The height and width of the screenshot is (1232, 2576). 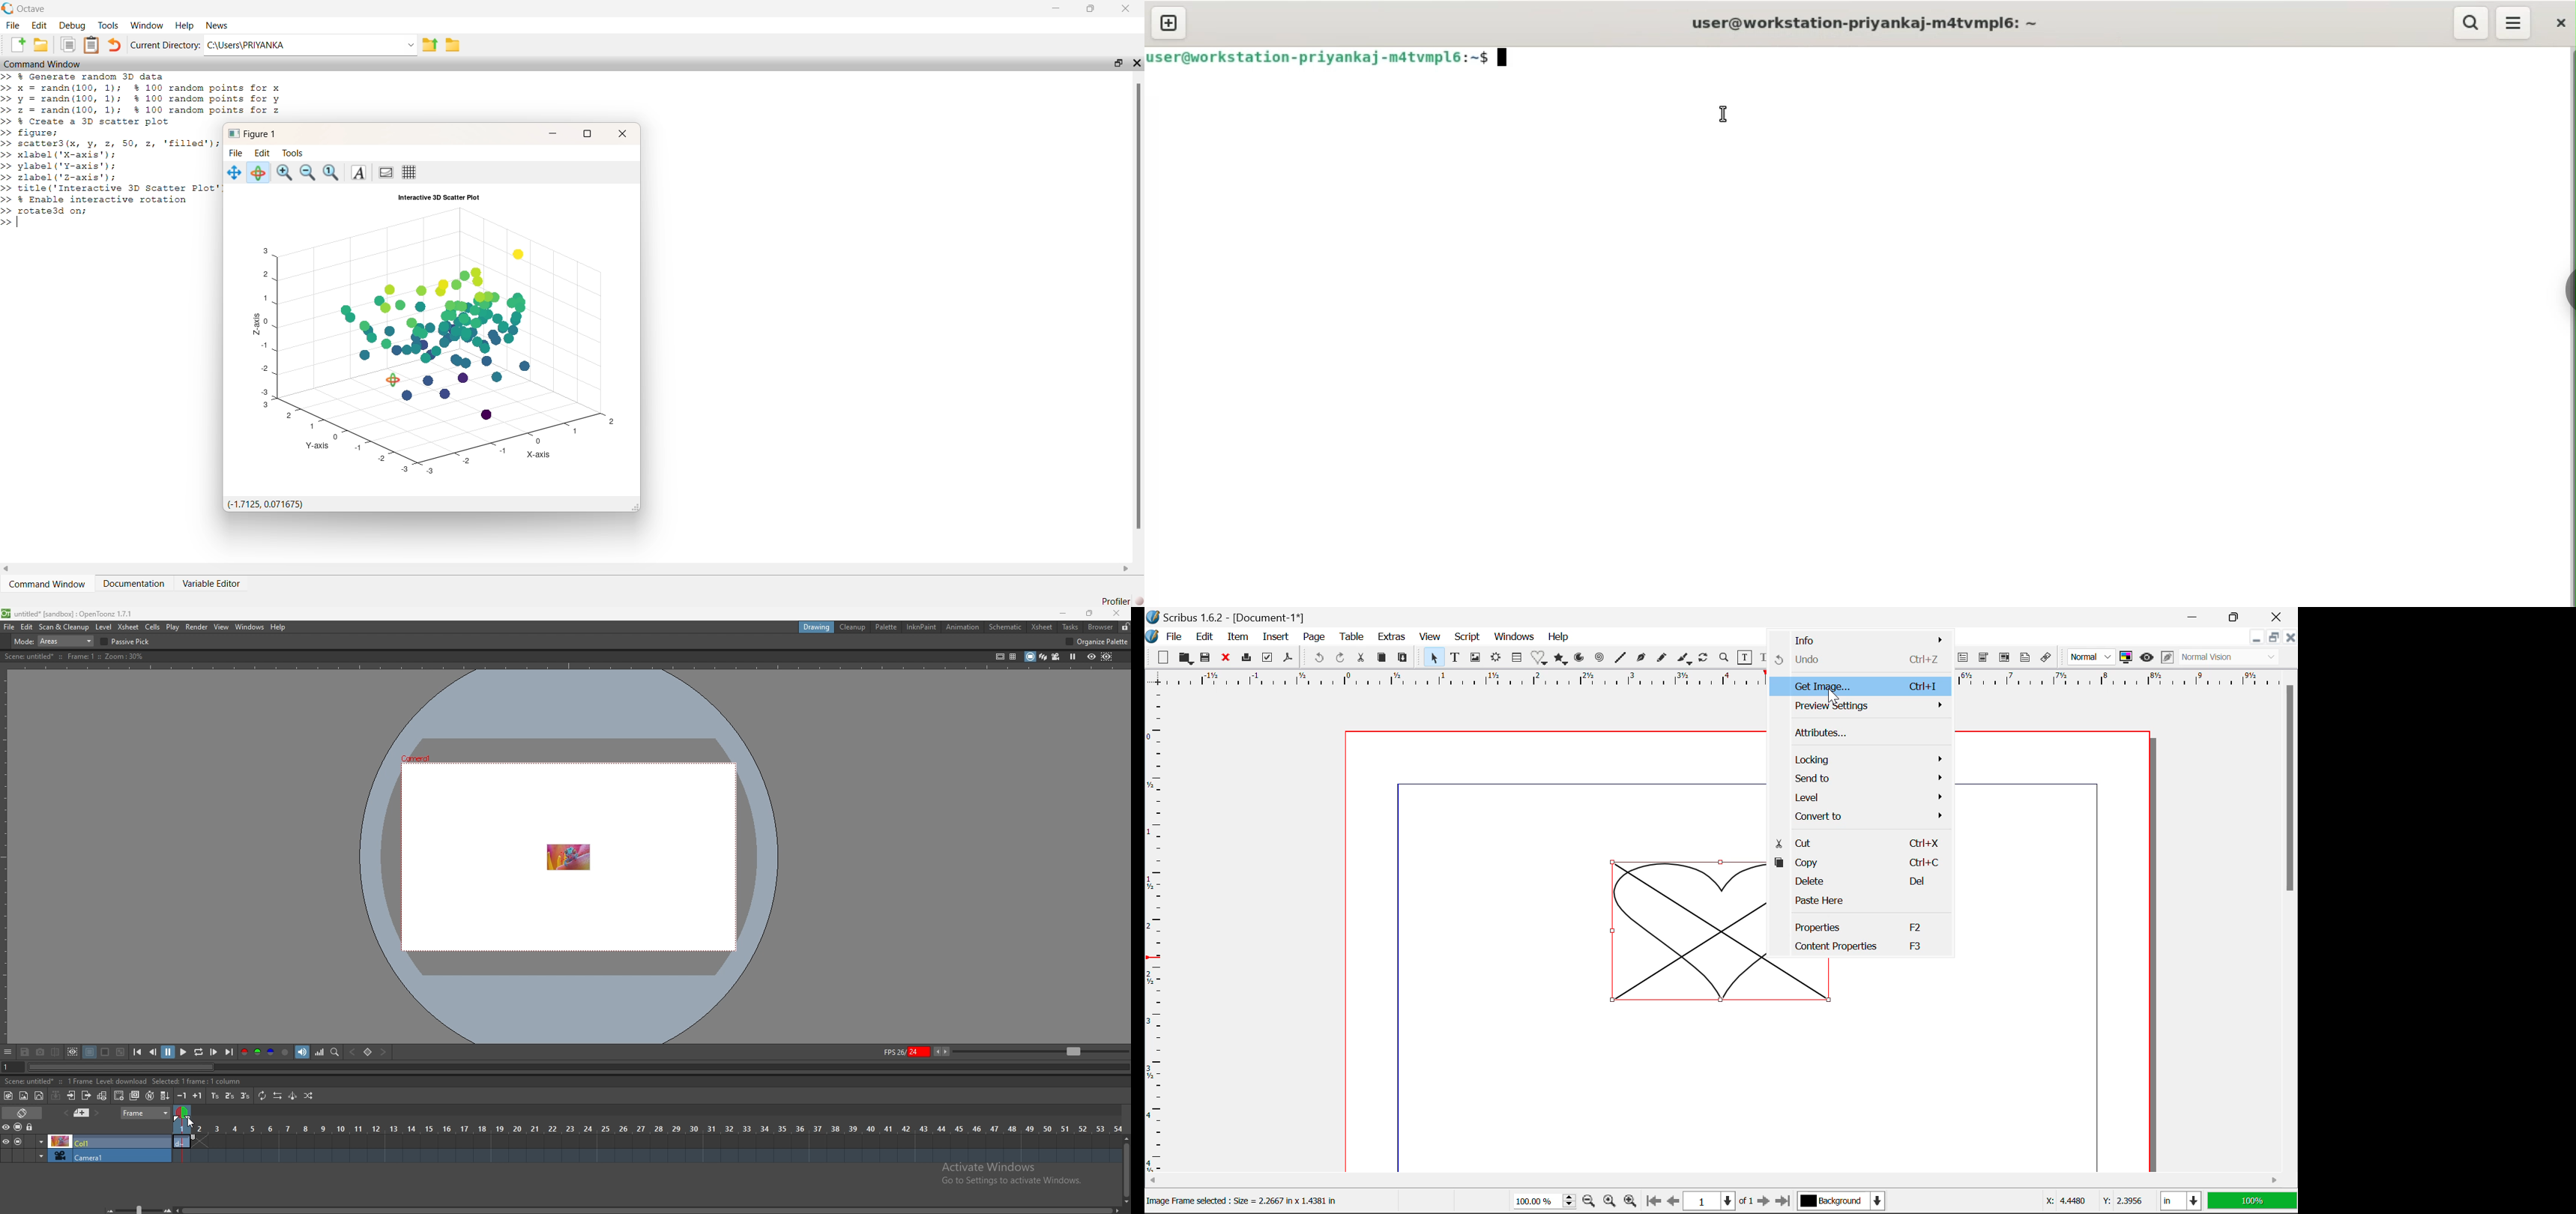 What do you see at coordinates (2258, 639) in the screenshot?
I see `Restore Down` at bounding box center [2258, 639].